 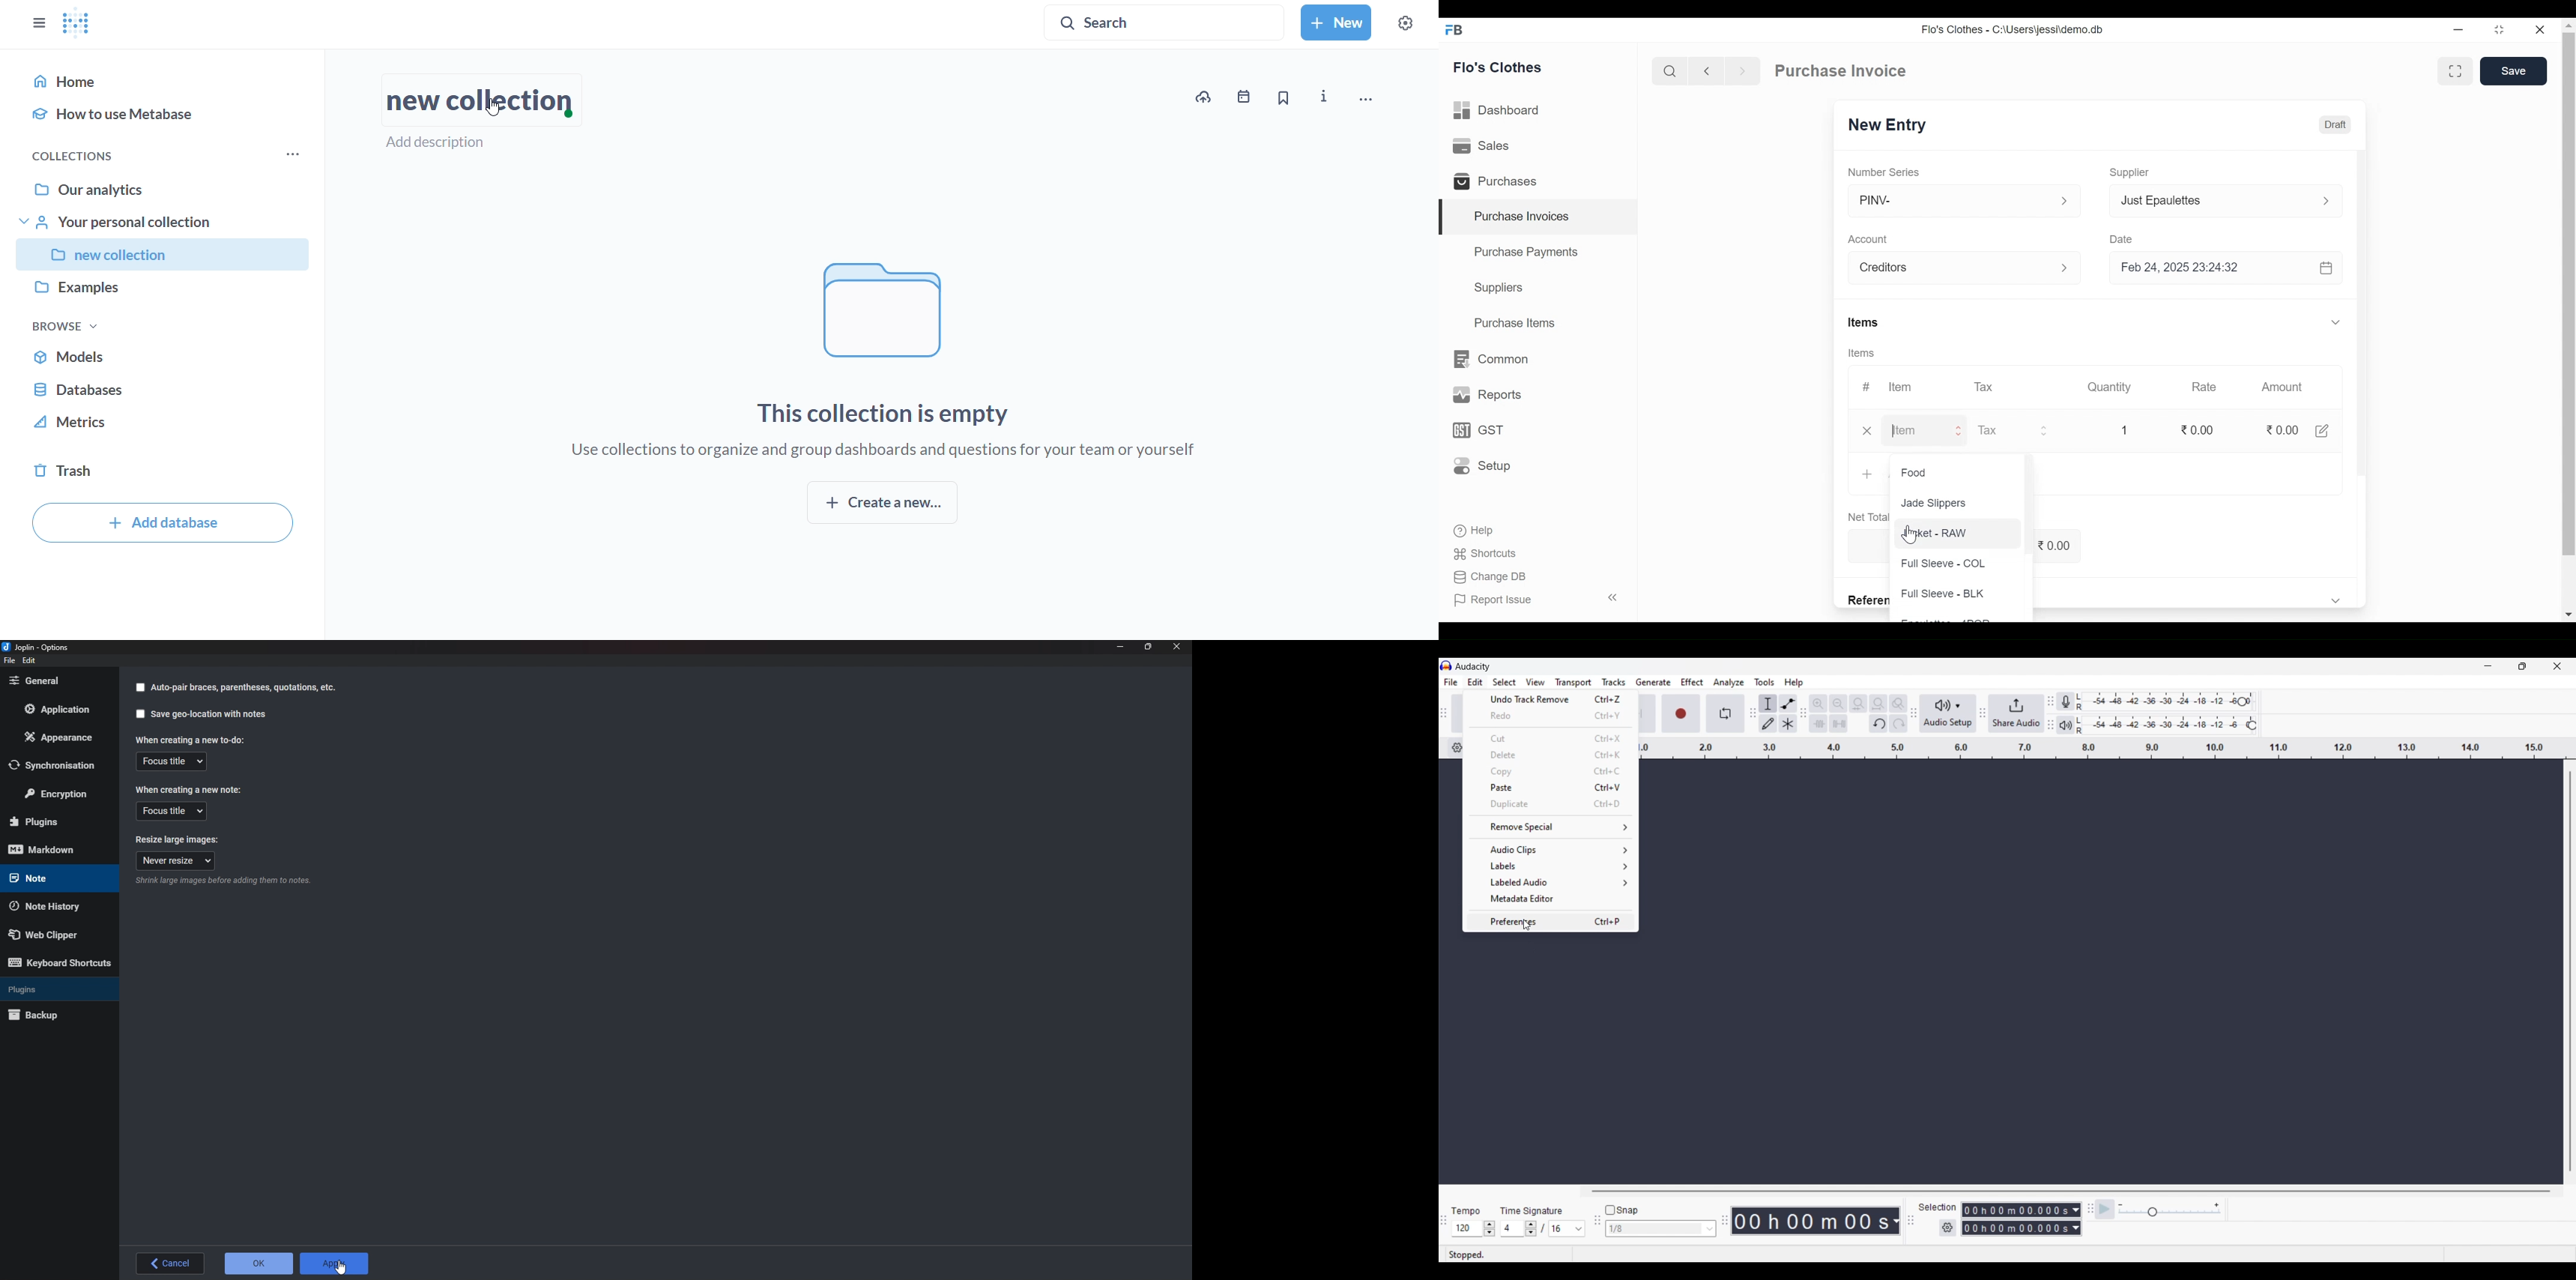 I want to click on Shortcuts, so click(x=1485, y=555).